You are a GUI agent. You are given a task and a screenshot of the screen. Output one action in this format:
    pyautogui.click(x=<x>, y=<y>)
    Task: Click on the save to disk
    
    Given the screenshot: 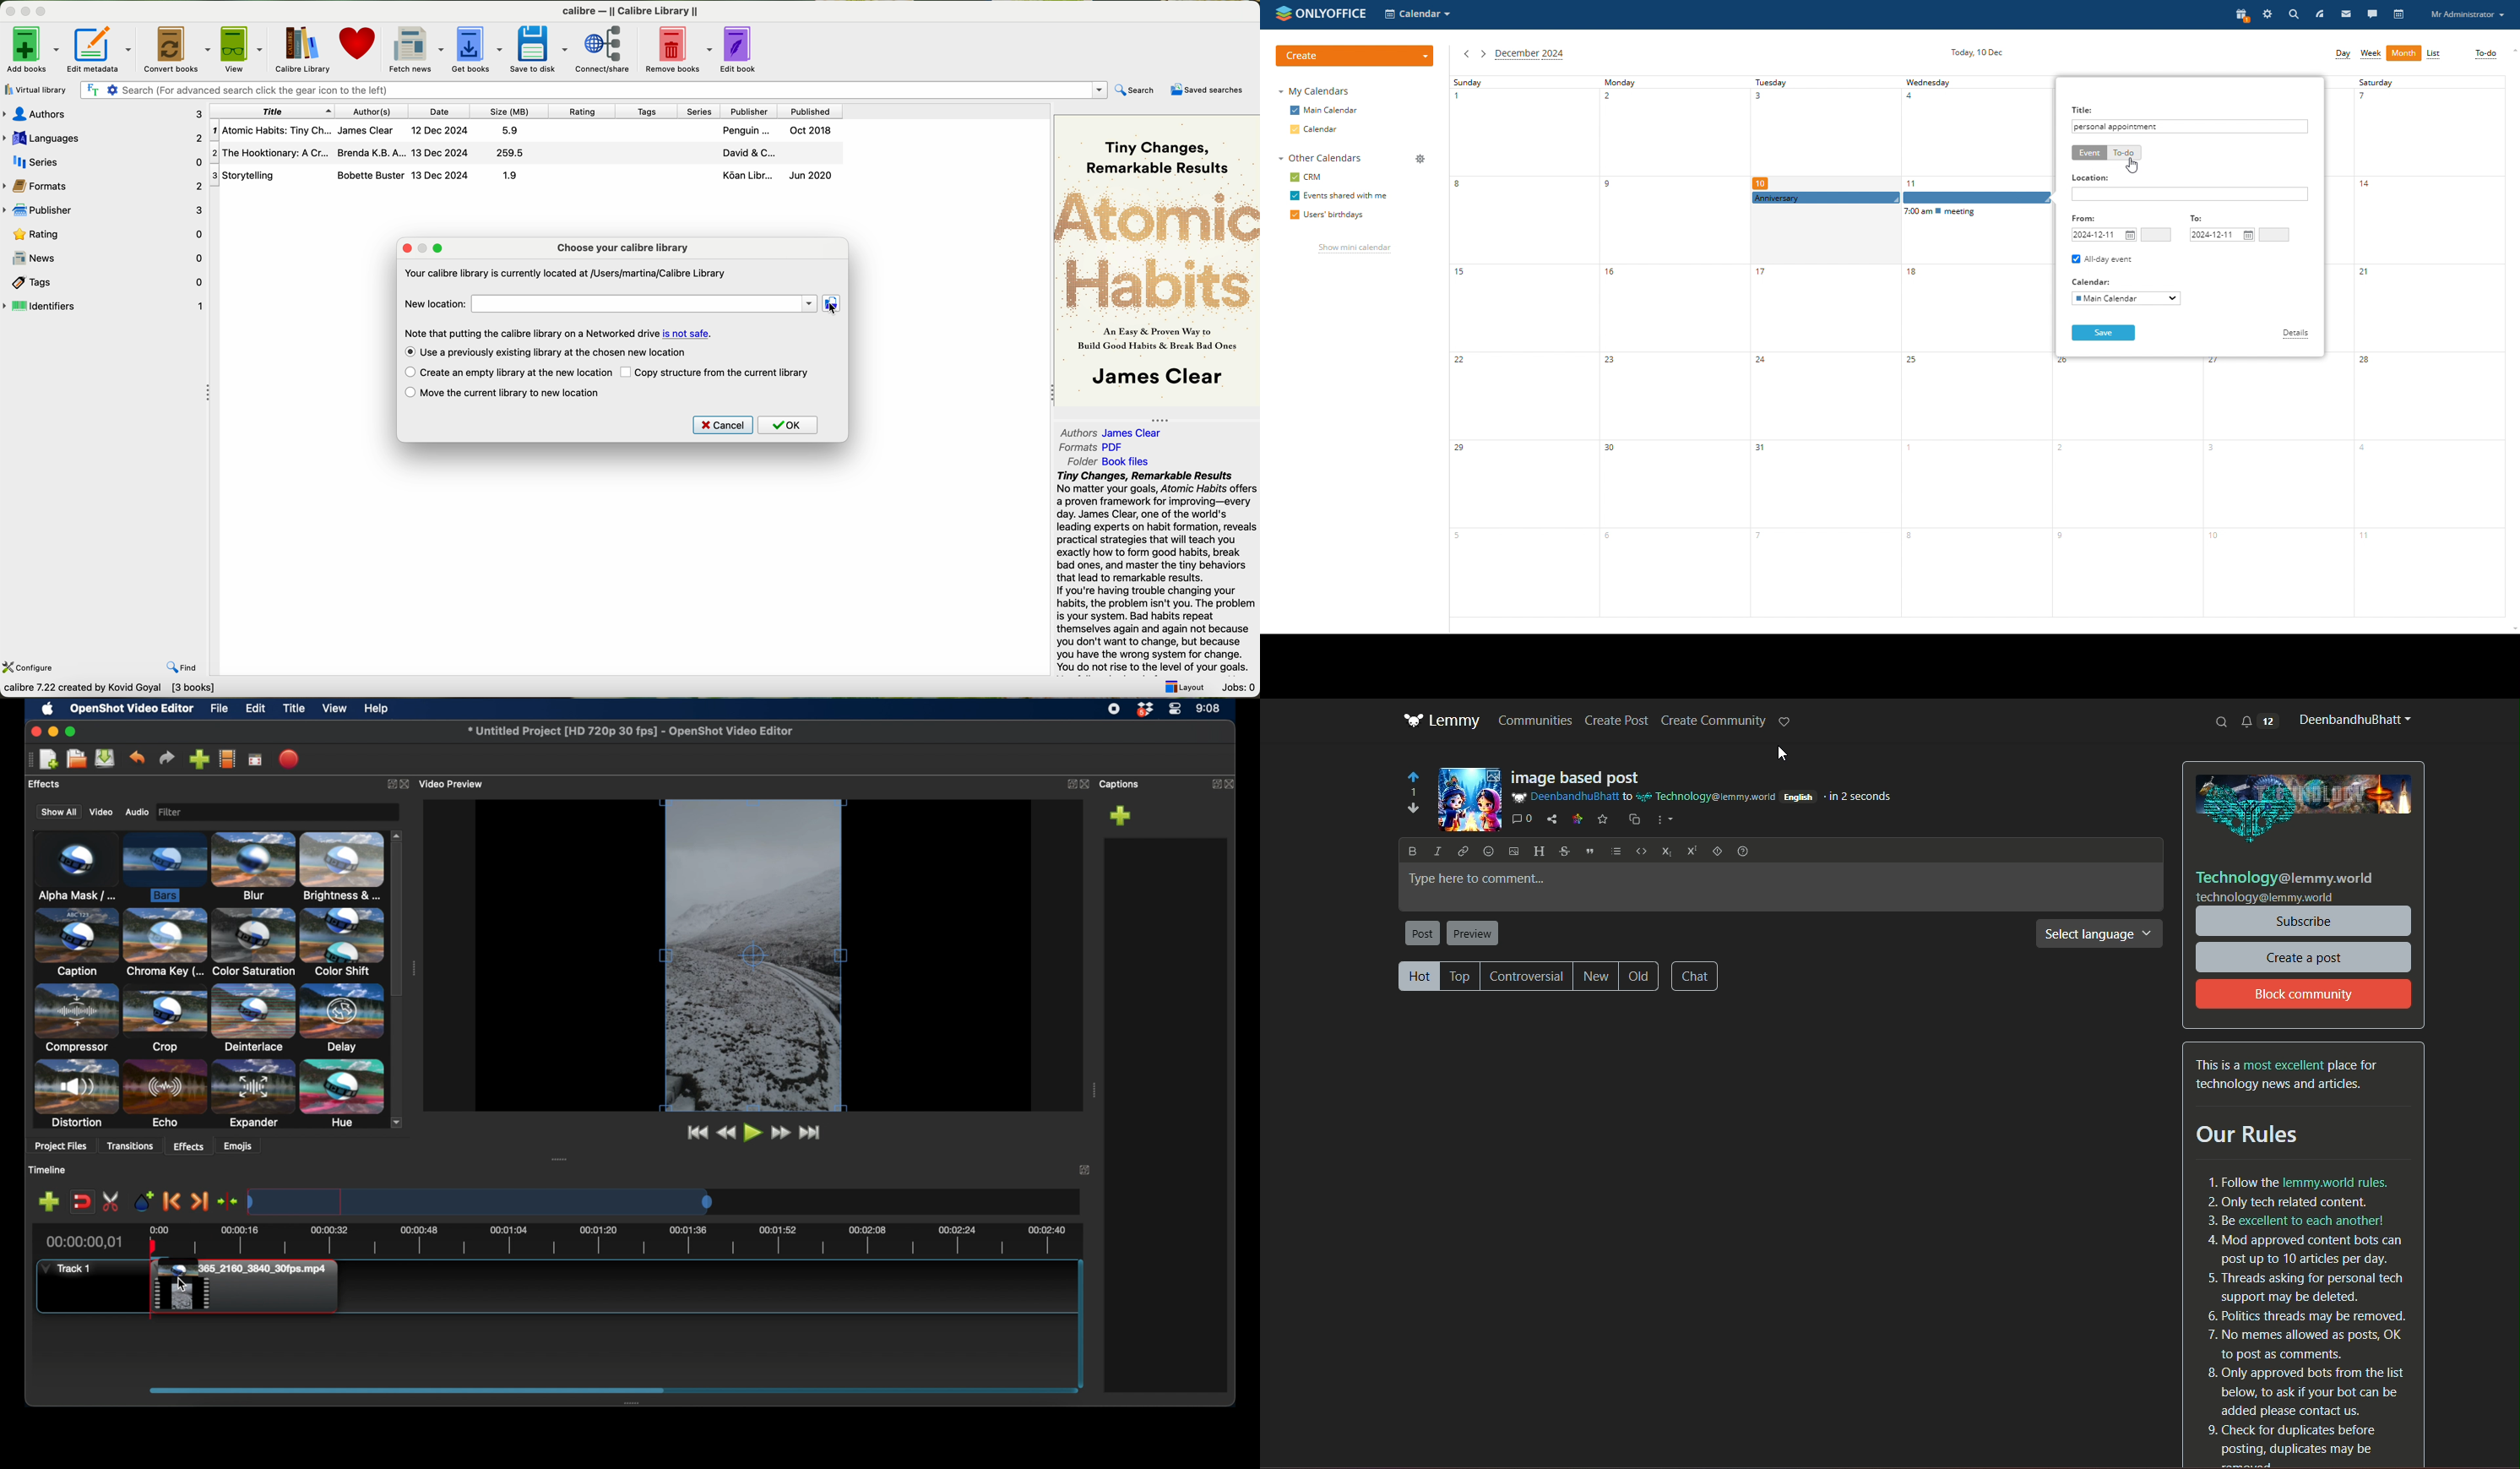 What is the action you would take?
    pyautogui.click(x=538, y=48)
    